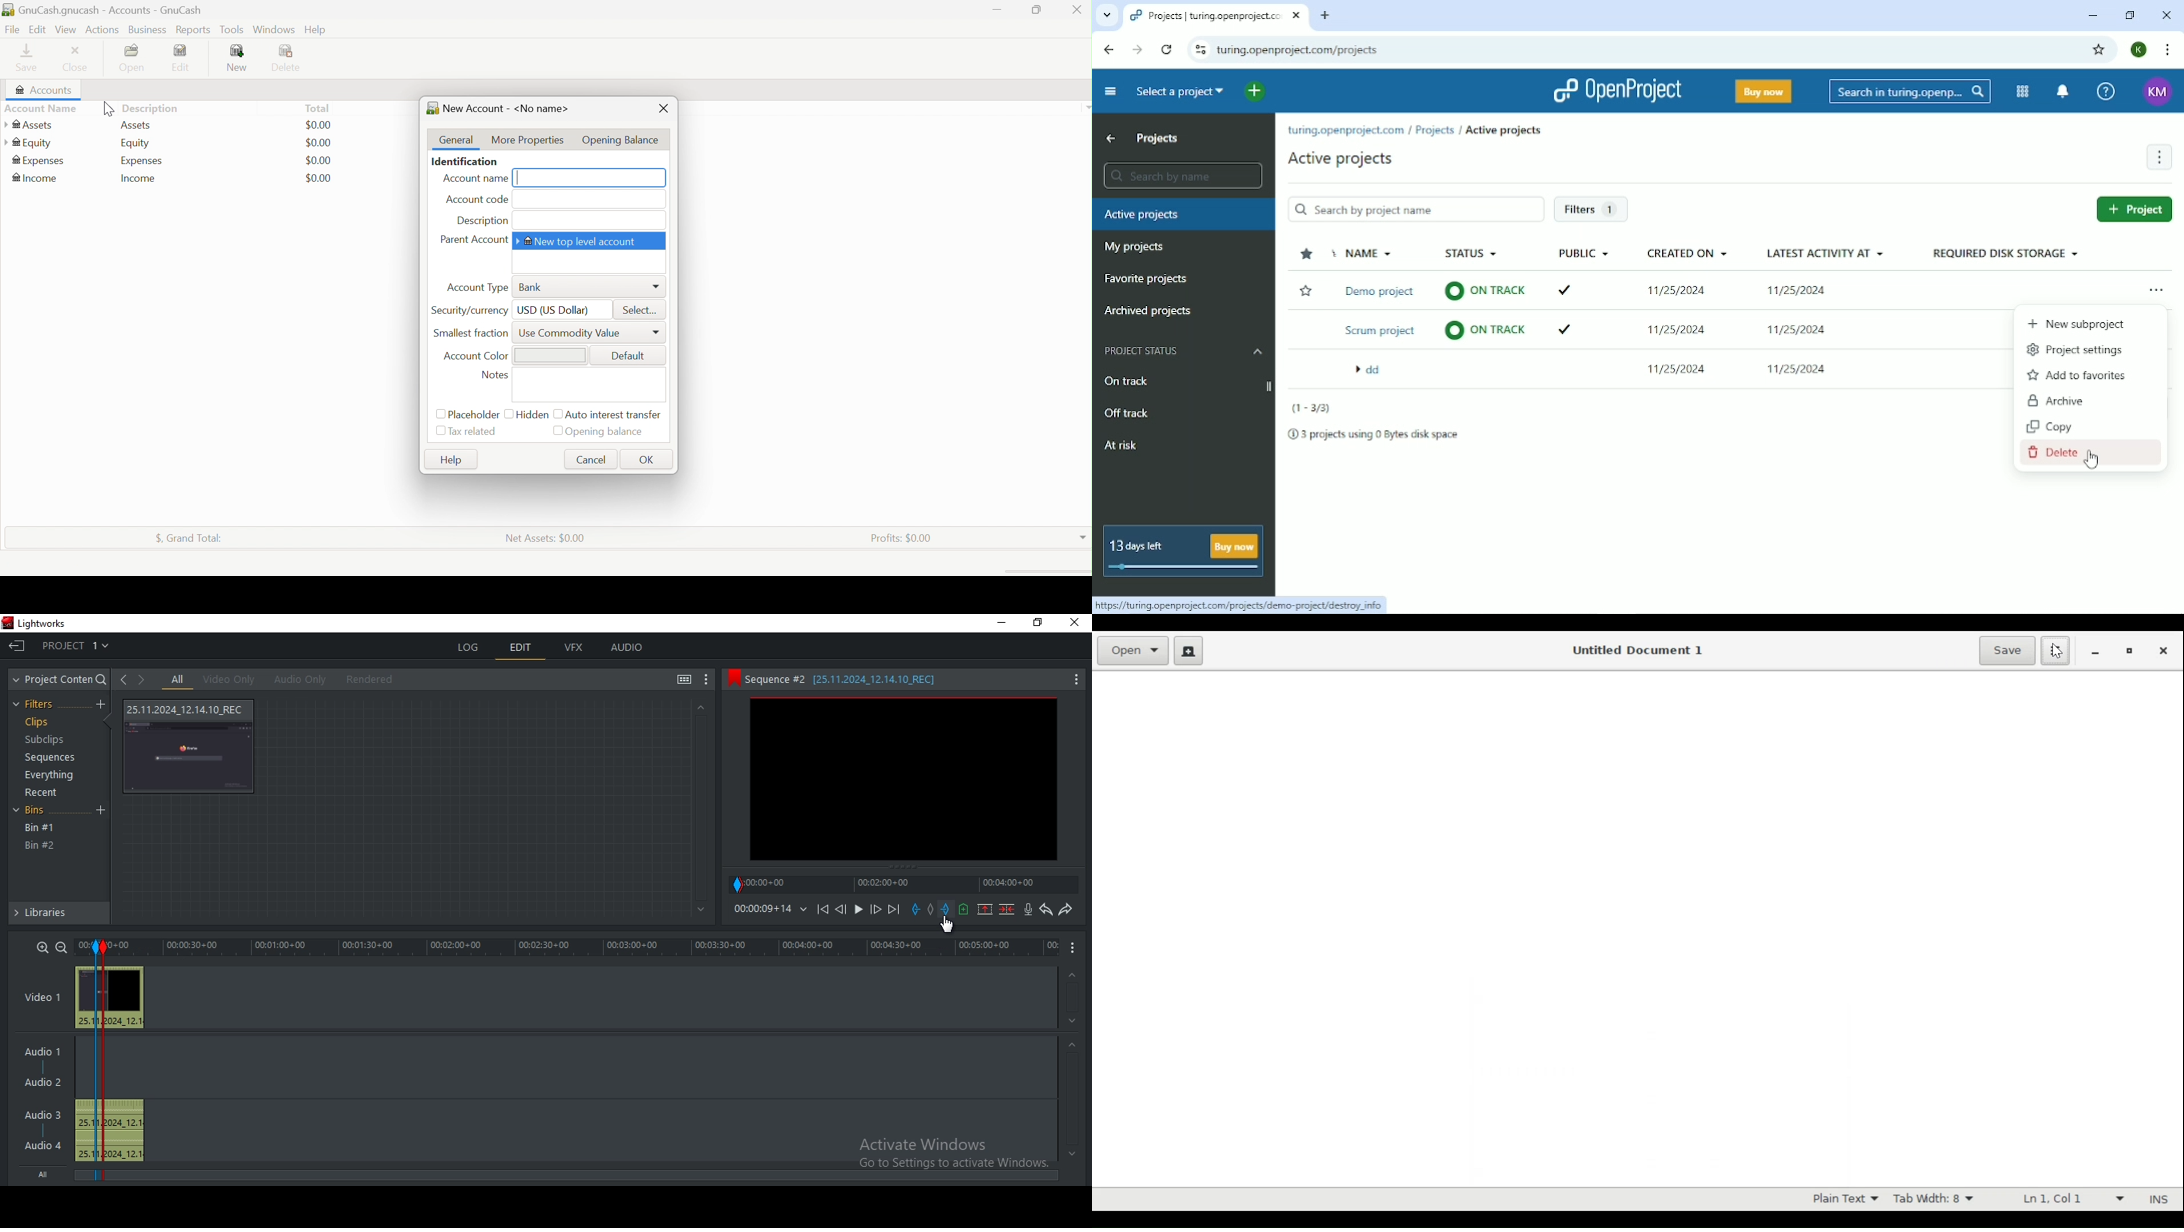 The height and width of the screenshot is (1232, 2184). I want to click on Windows, so click(273, 29).